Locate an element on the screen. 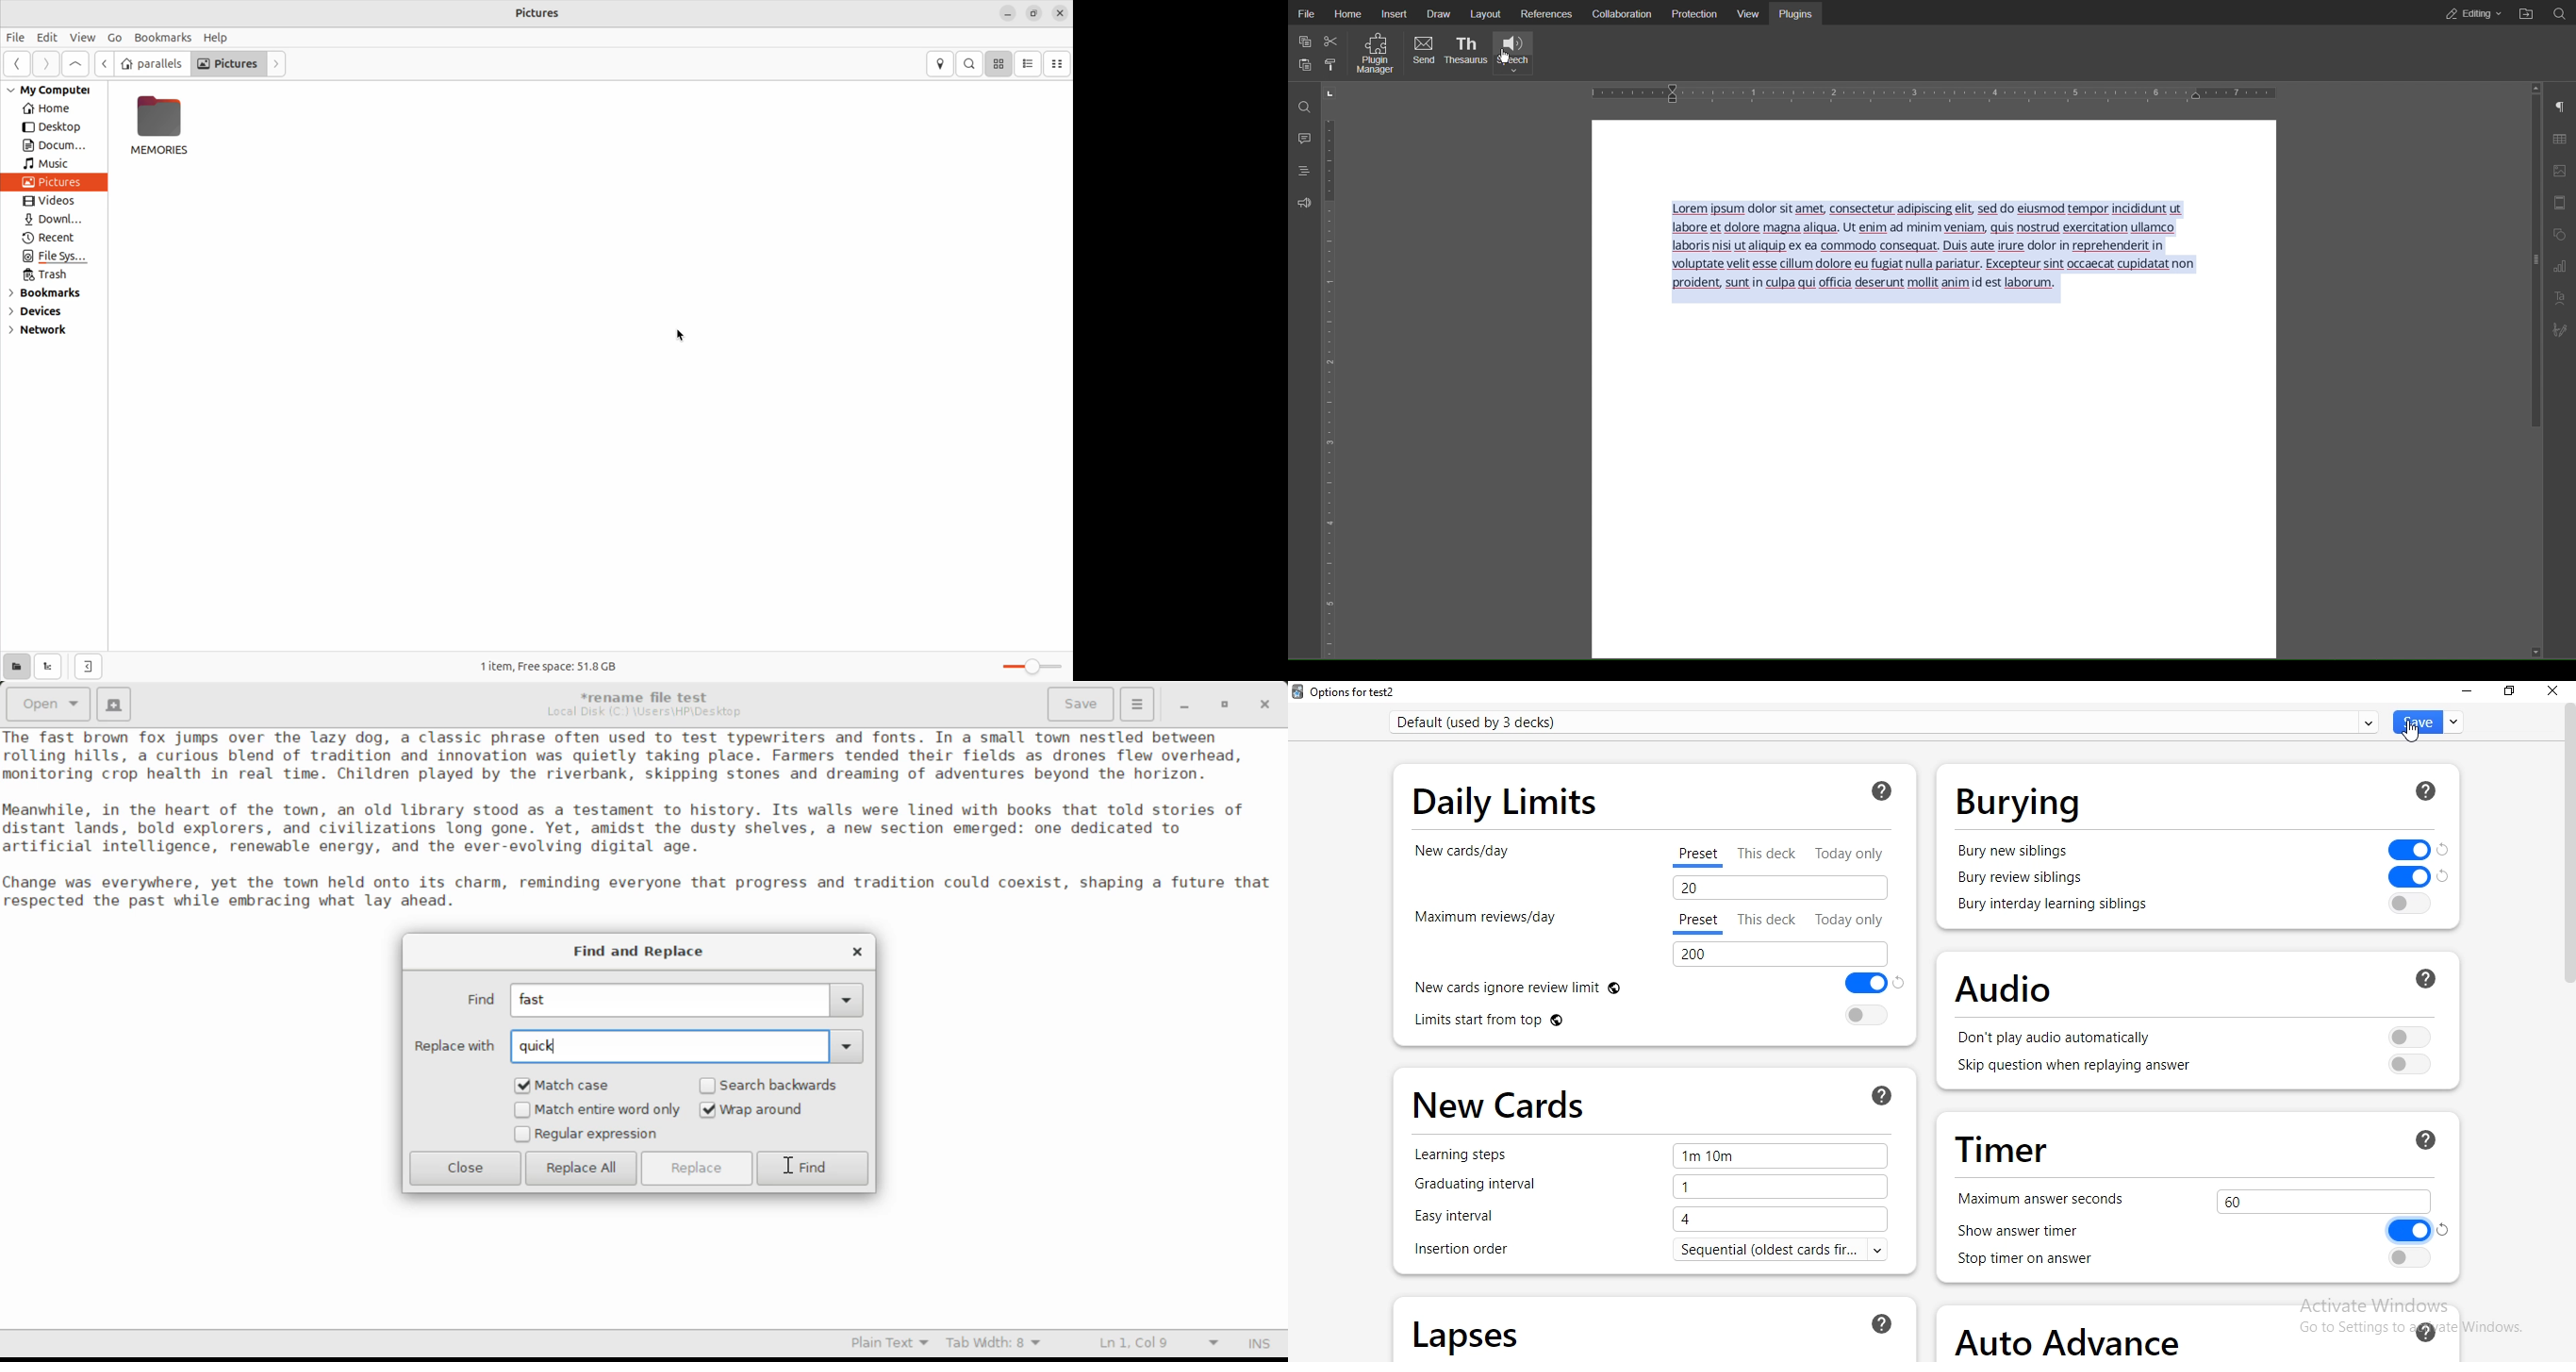  Speech is located at coordinates (1513, 53).